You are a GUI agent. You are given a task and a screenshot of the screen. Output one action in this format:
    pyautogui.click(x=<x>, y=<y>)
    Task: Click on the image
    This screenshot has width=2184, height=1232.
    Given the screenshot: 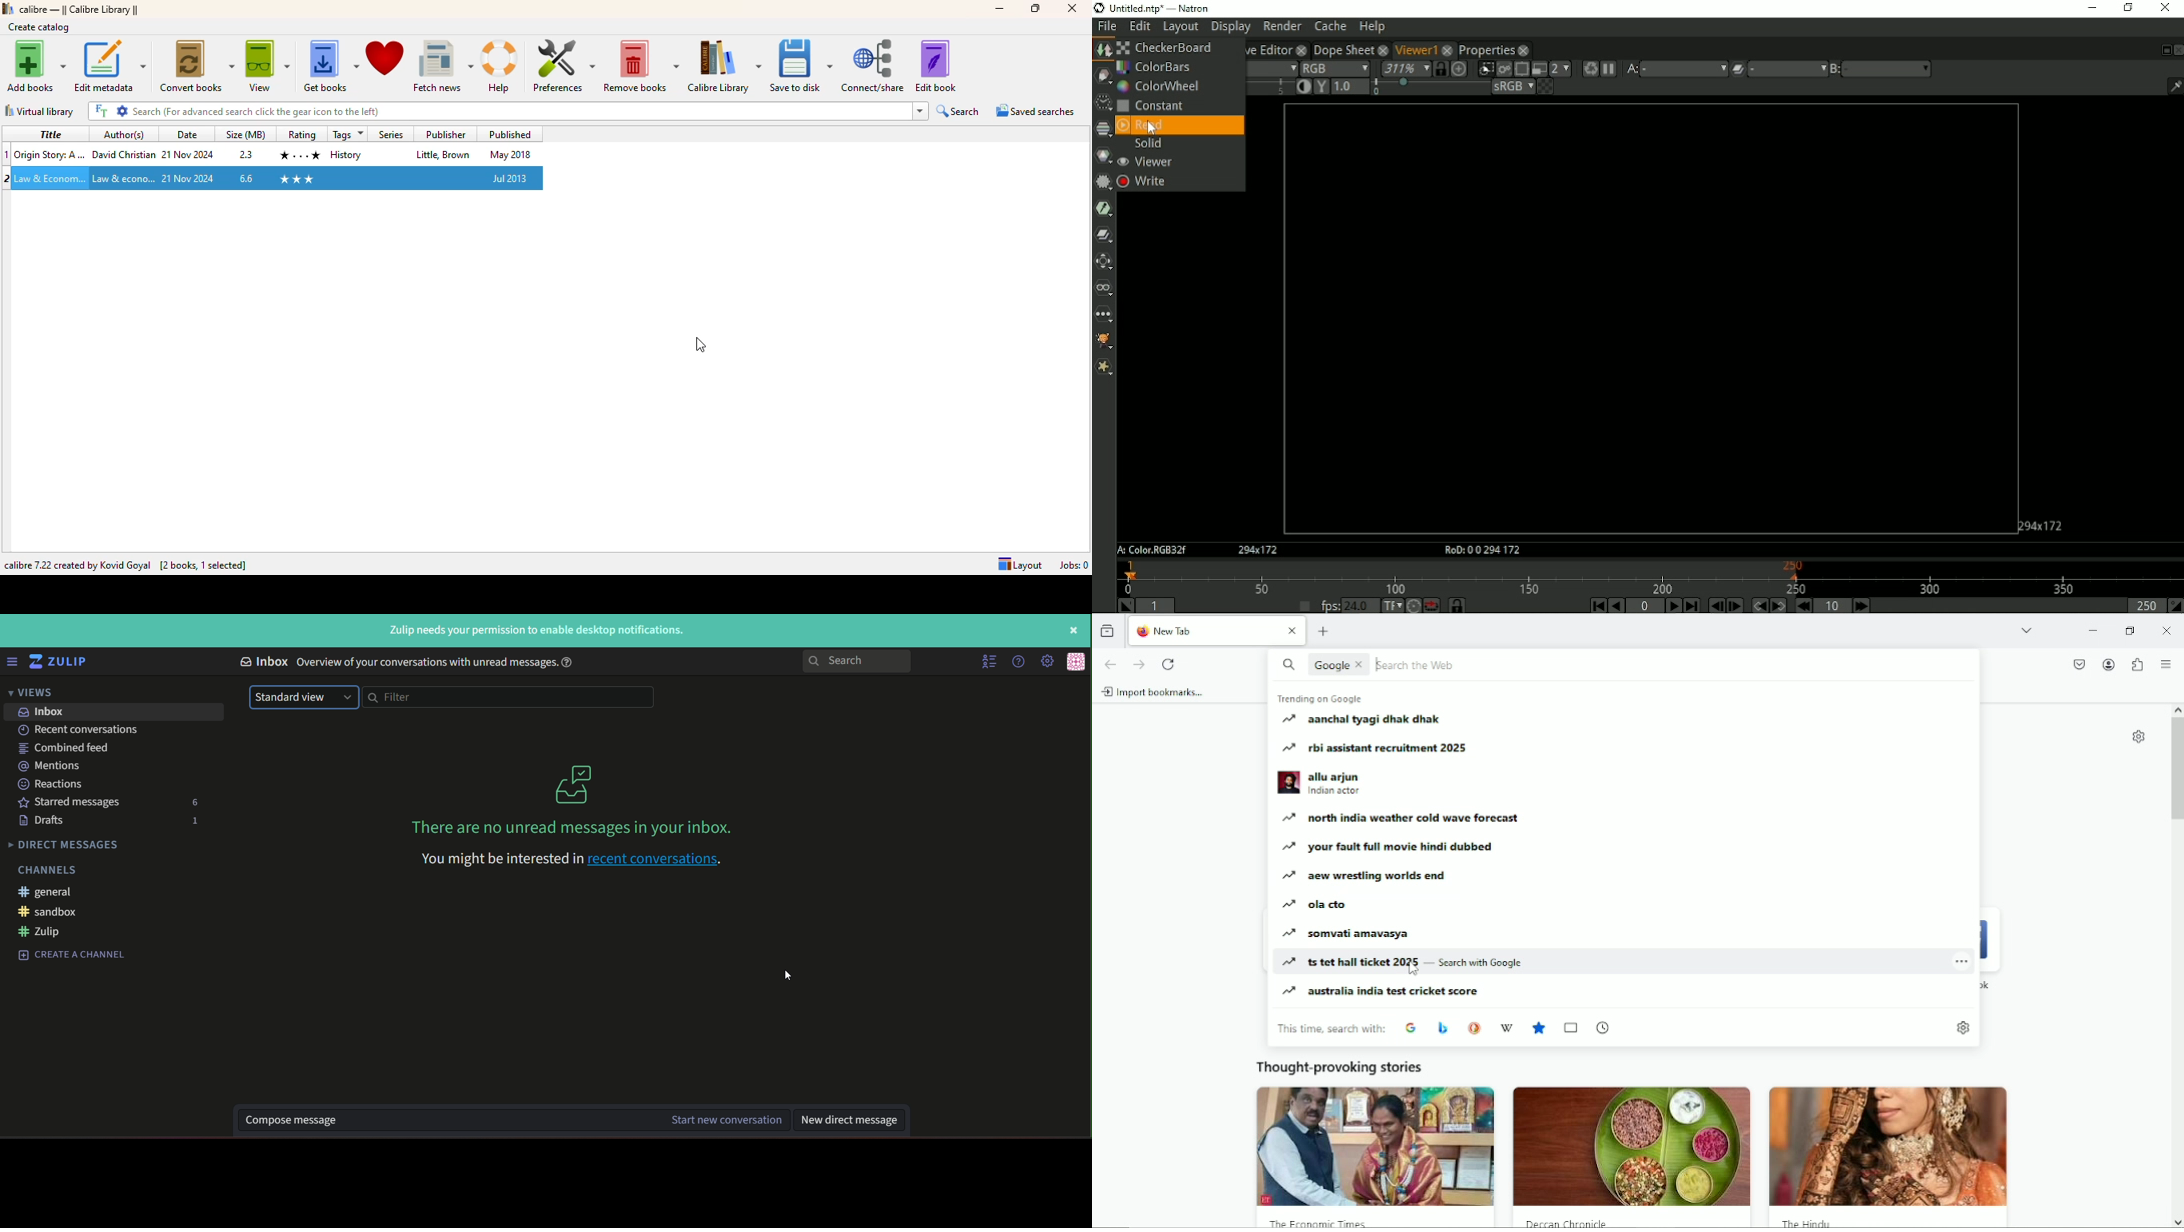 What is the action you would take?
    pyautogui.click(x=1376, y=1147)
    